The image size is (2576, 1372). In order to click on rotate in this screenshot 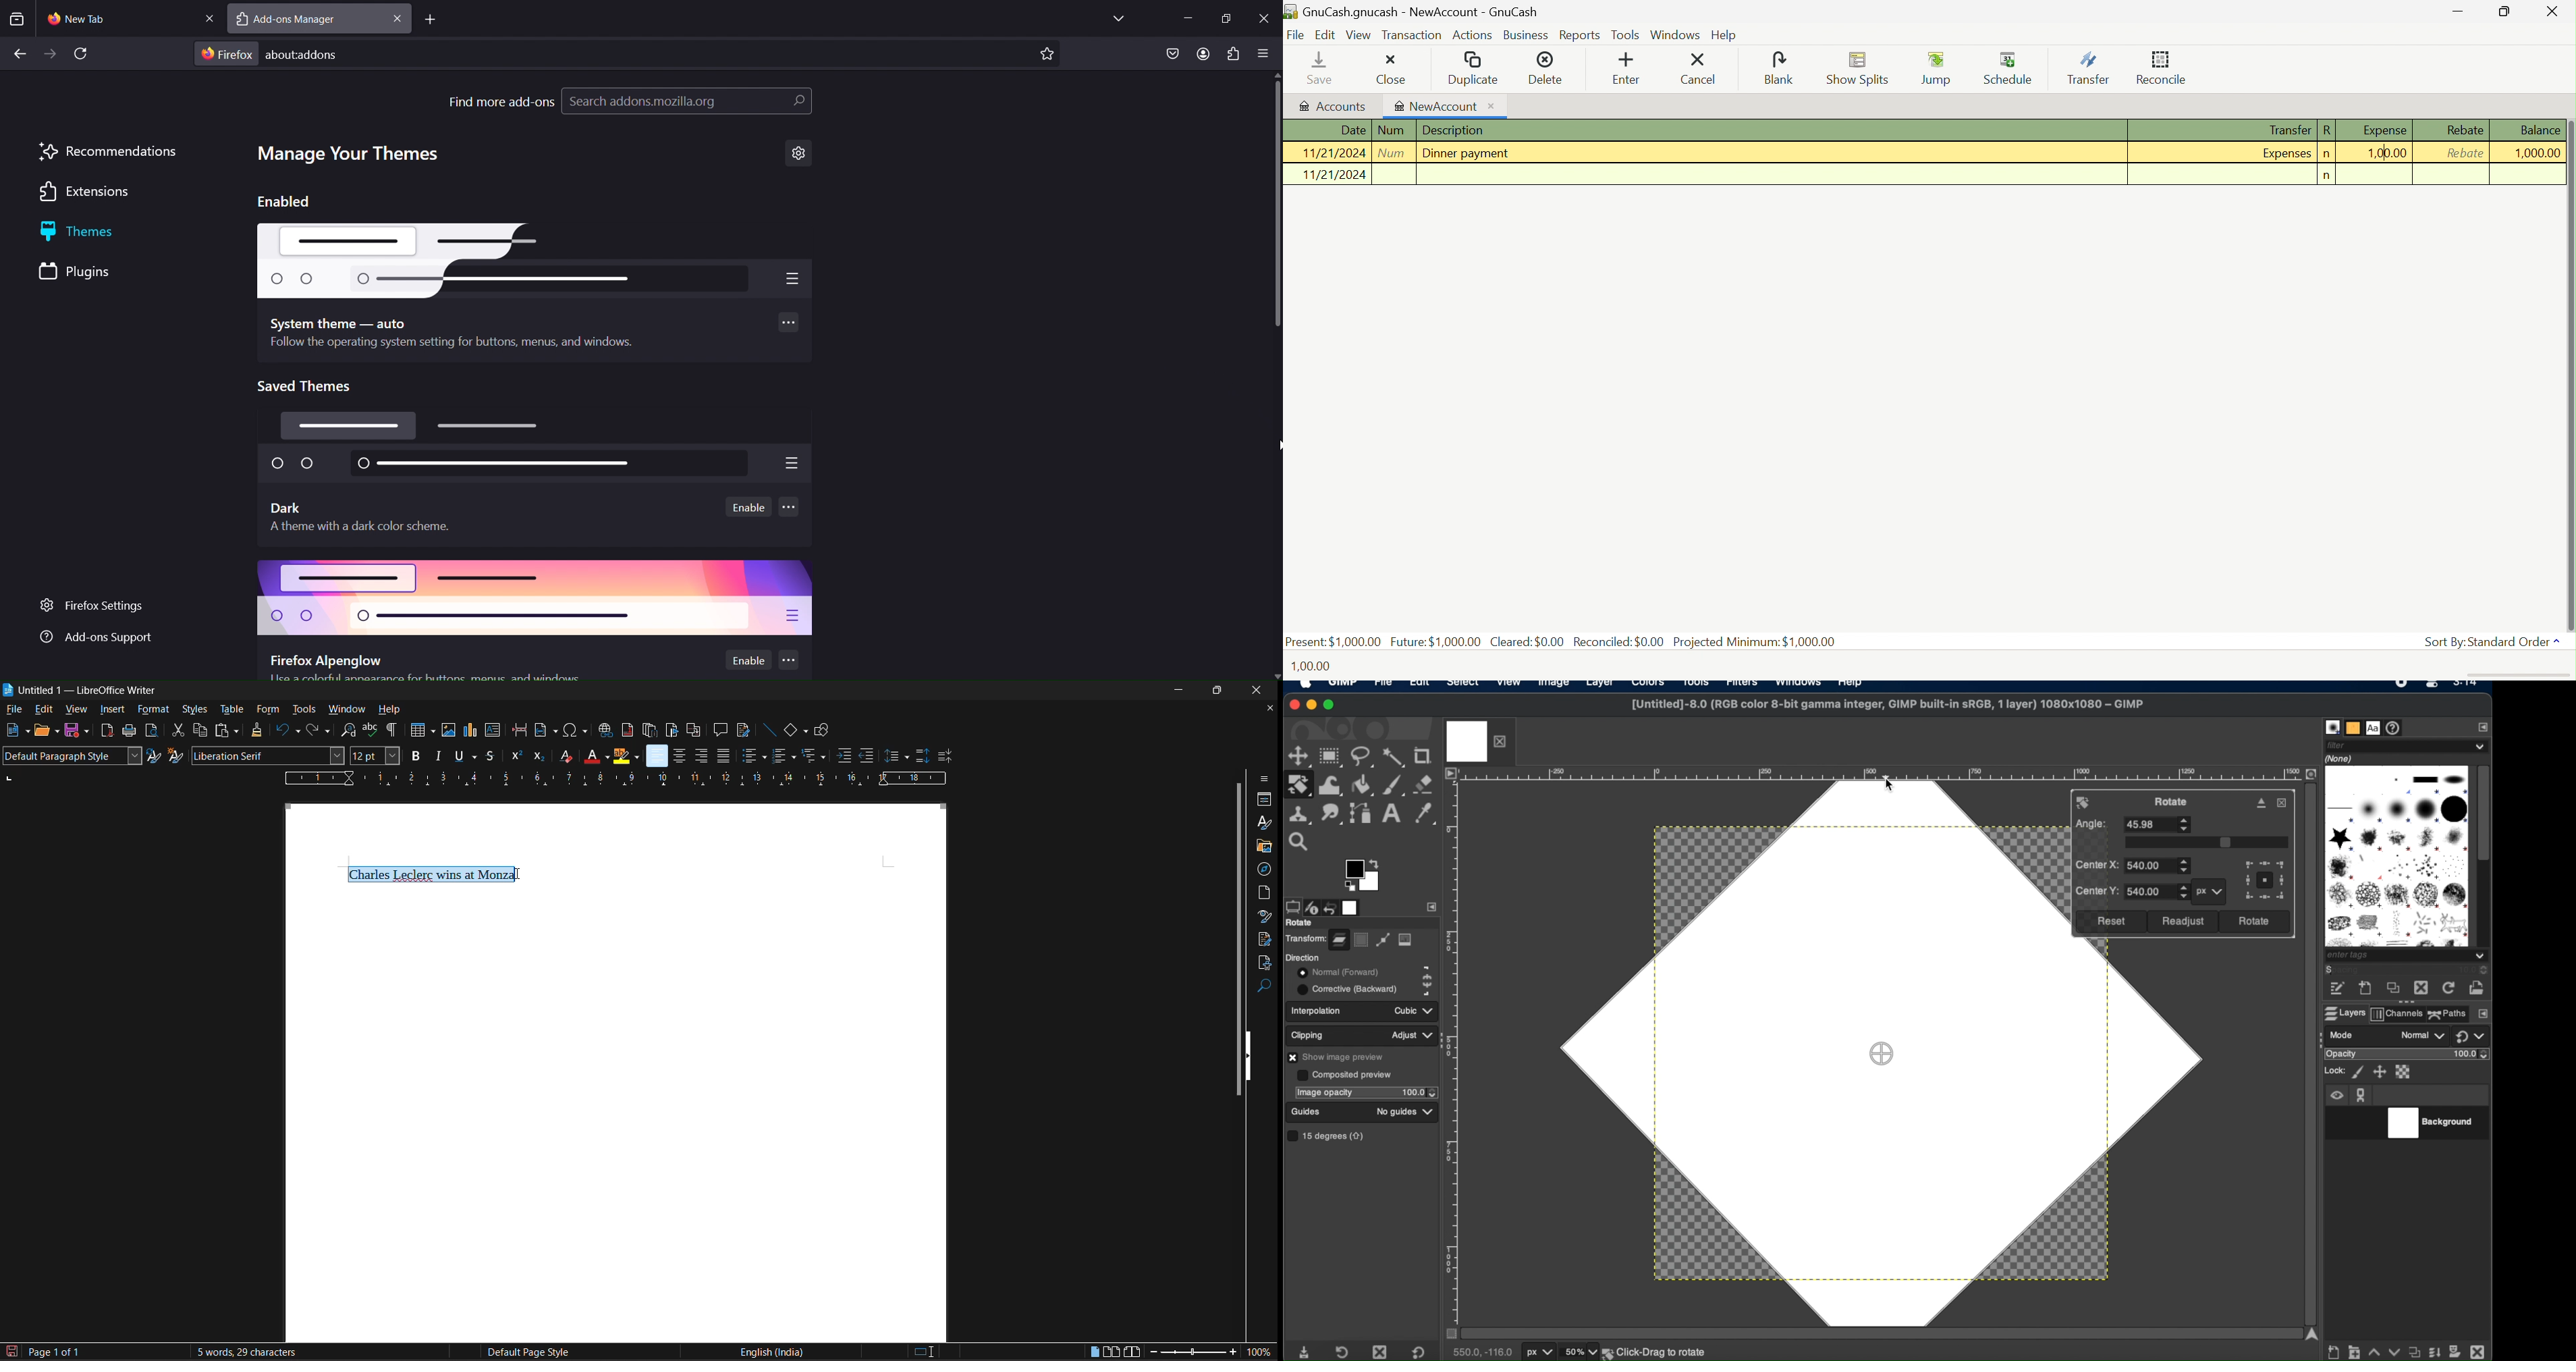, I will do `click(2085, 803)`.